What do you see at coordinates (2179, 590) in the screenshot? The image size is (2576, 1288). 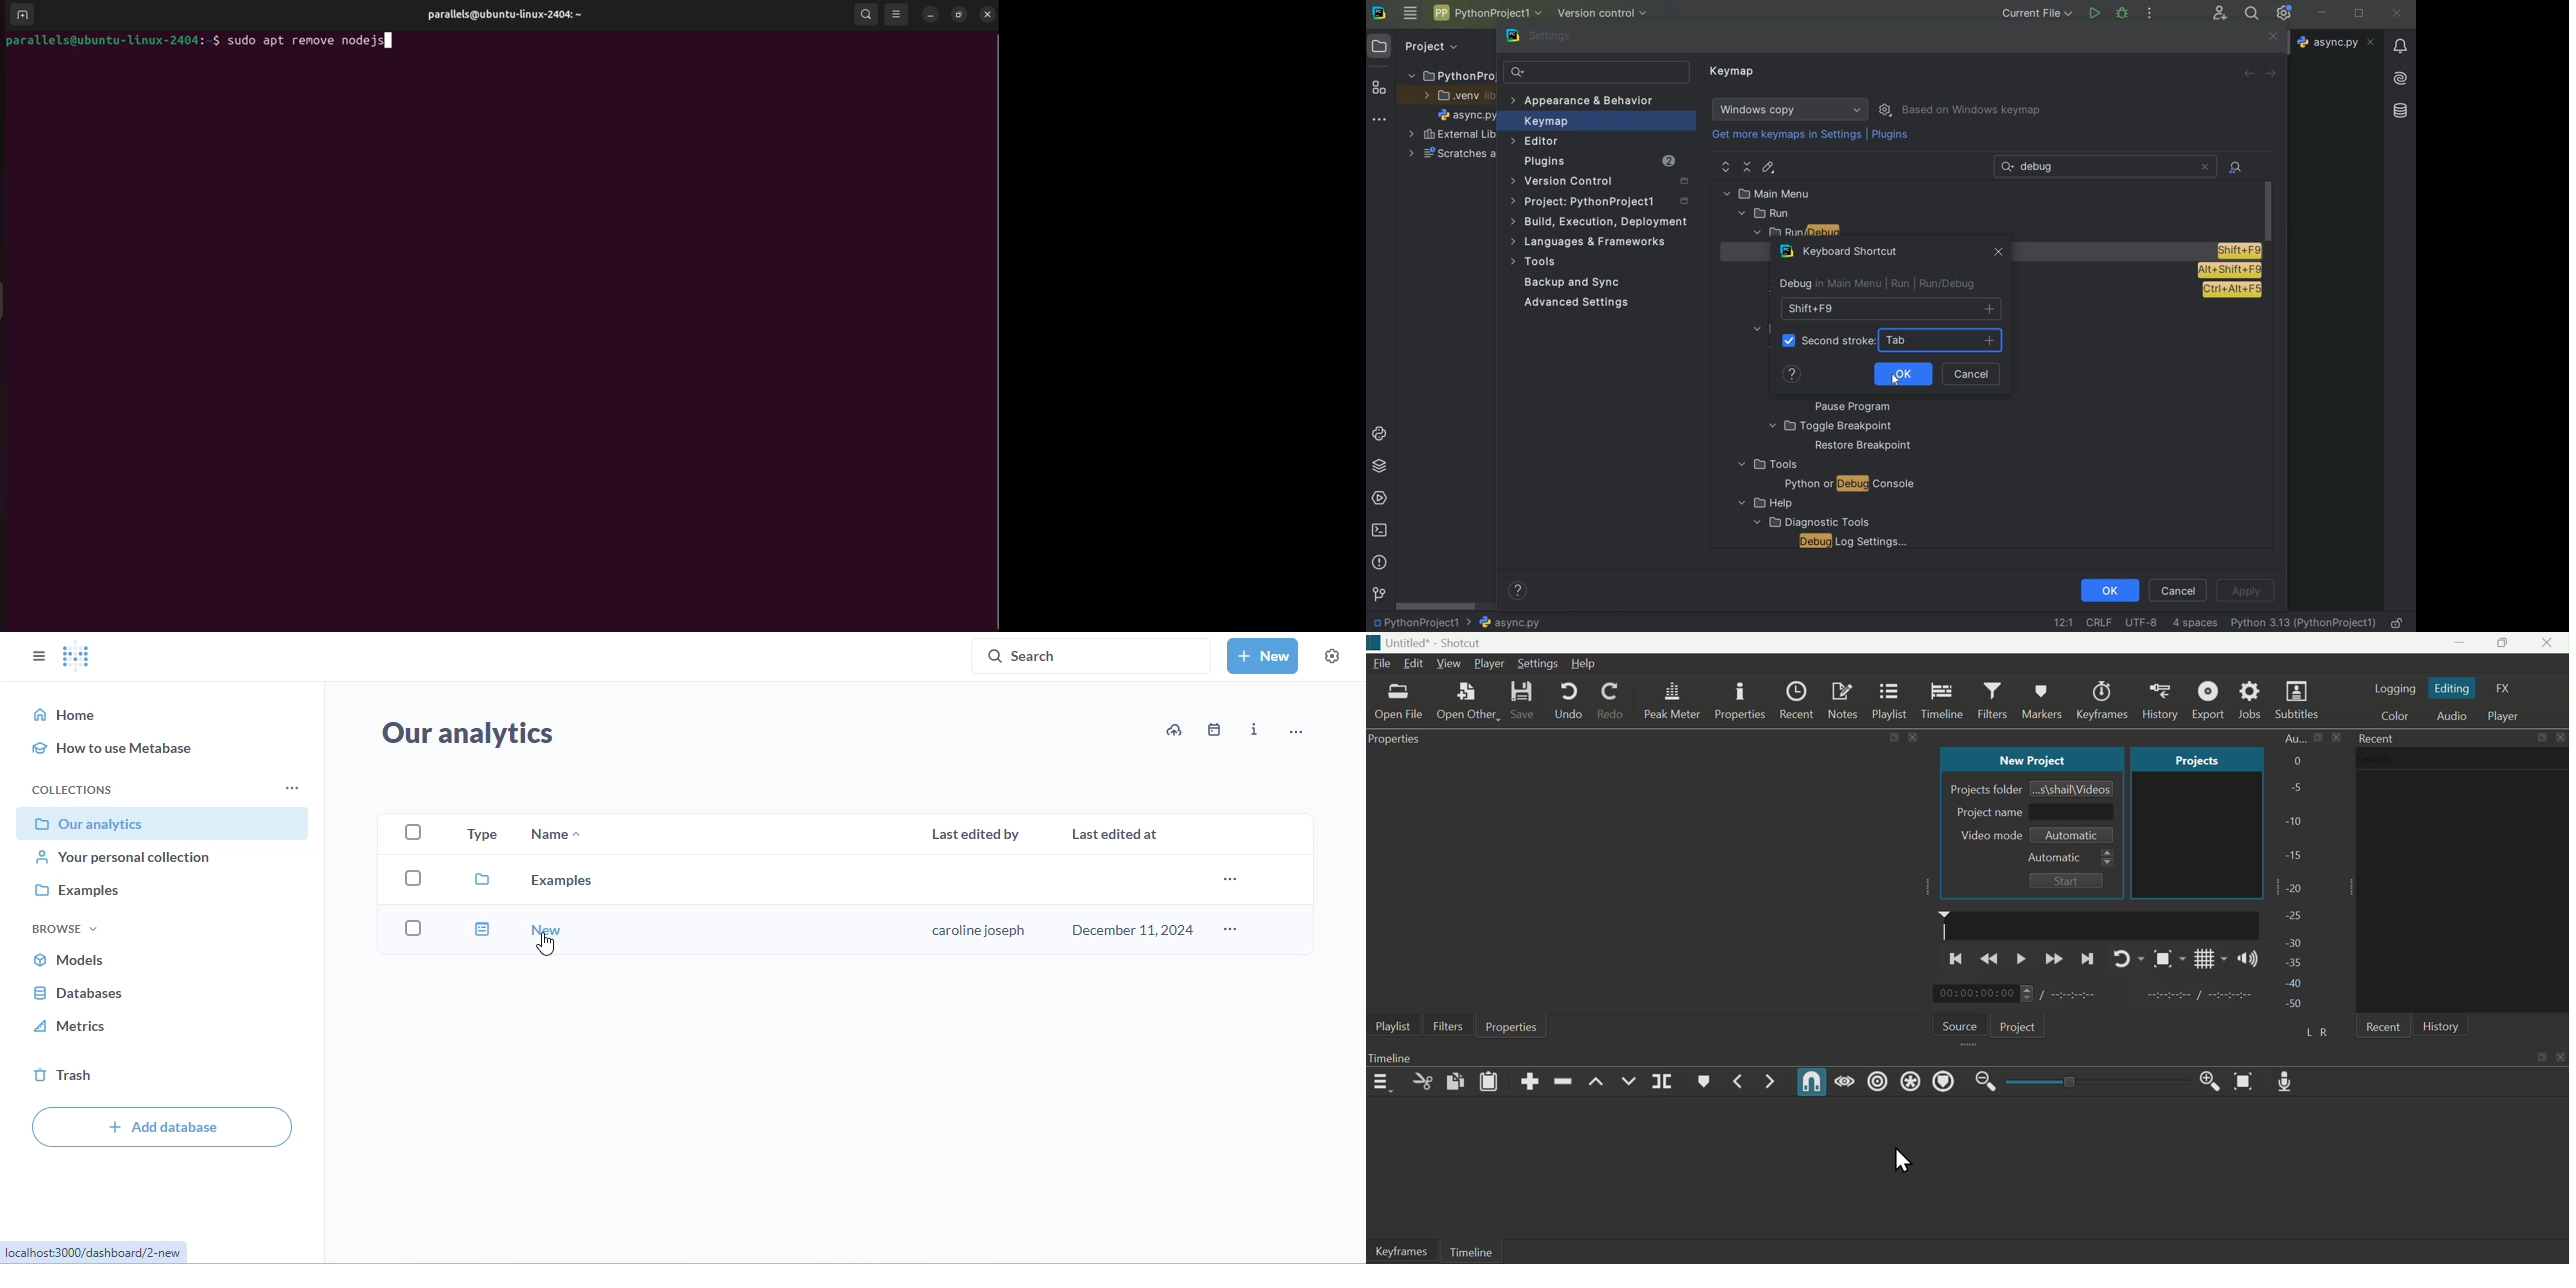 I see `cancel` at bounding box center [2179, 590].